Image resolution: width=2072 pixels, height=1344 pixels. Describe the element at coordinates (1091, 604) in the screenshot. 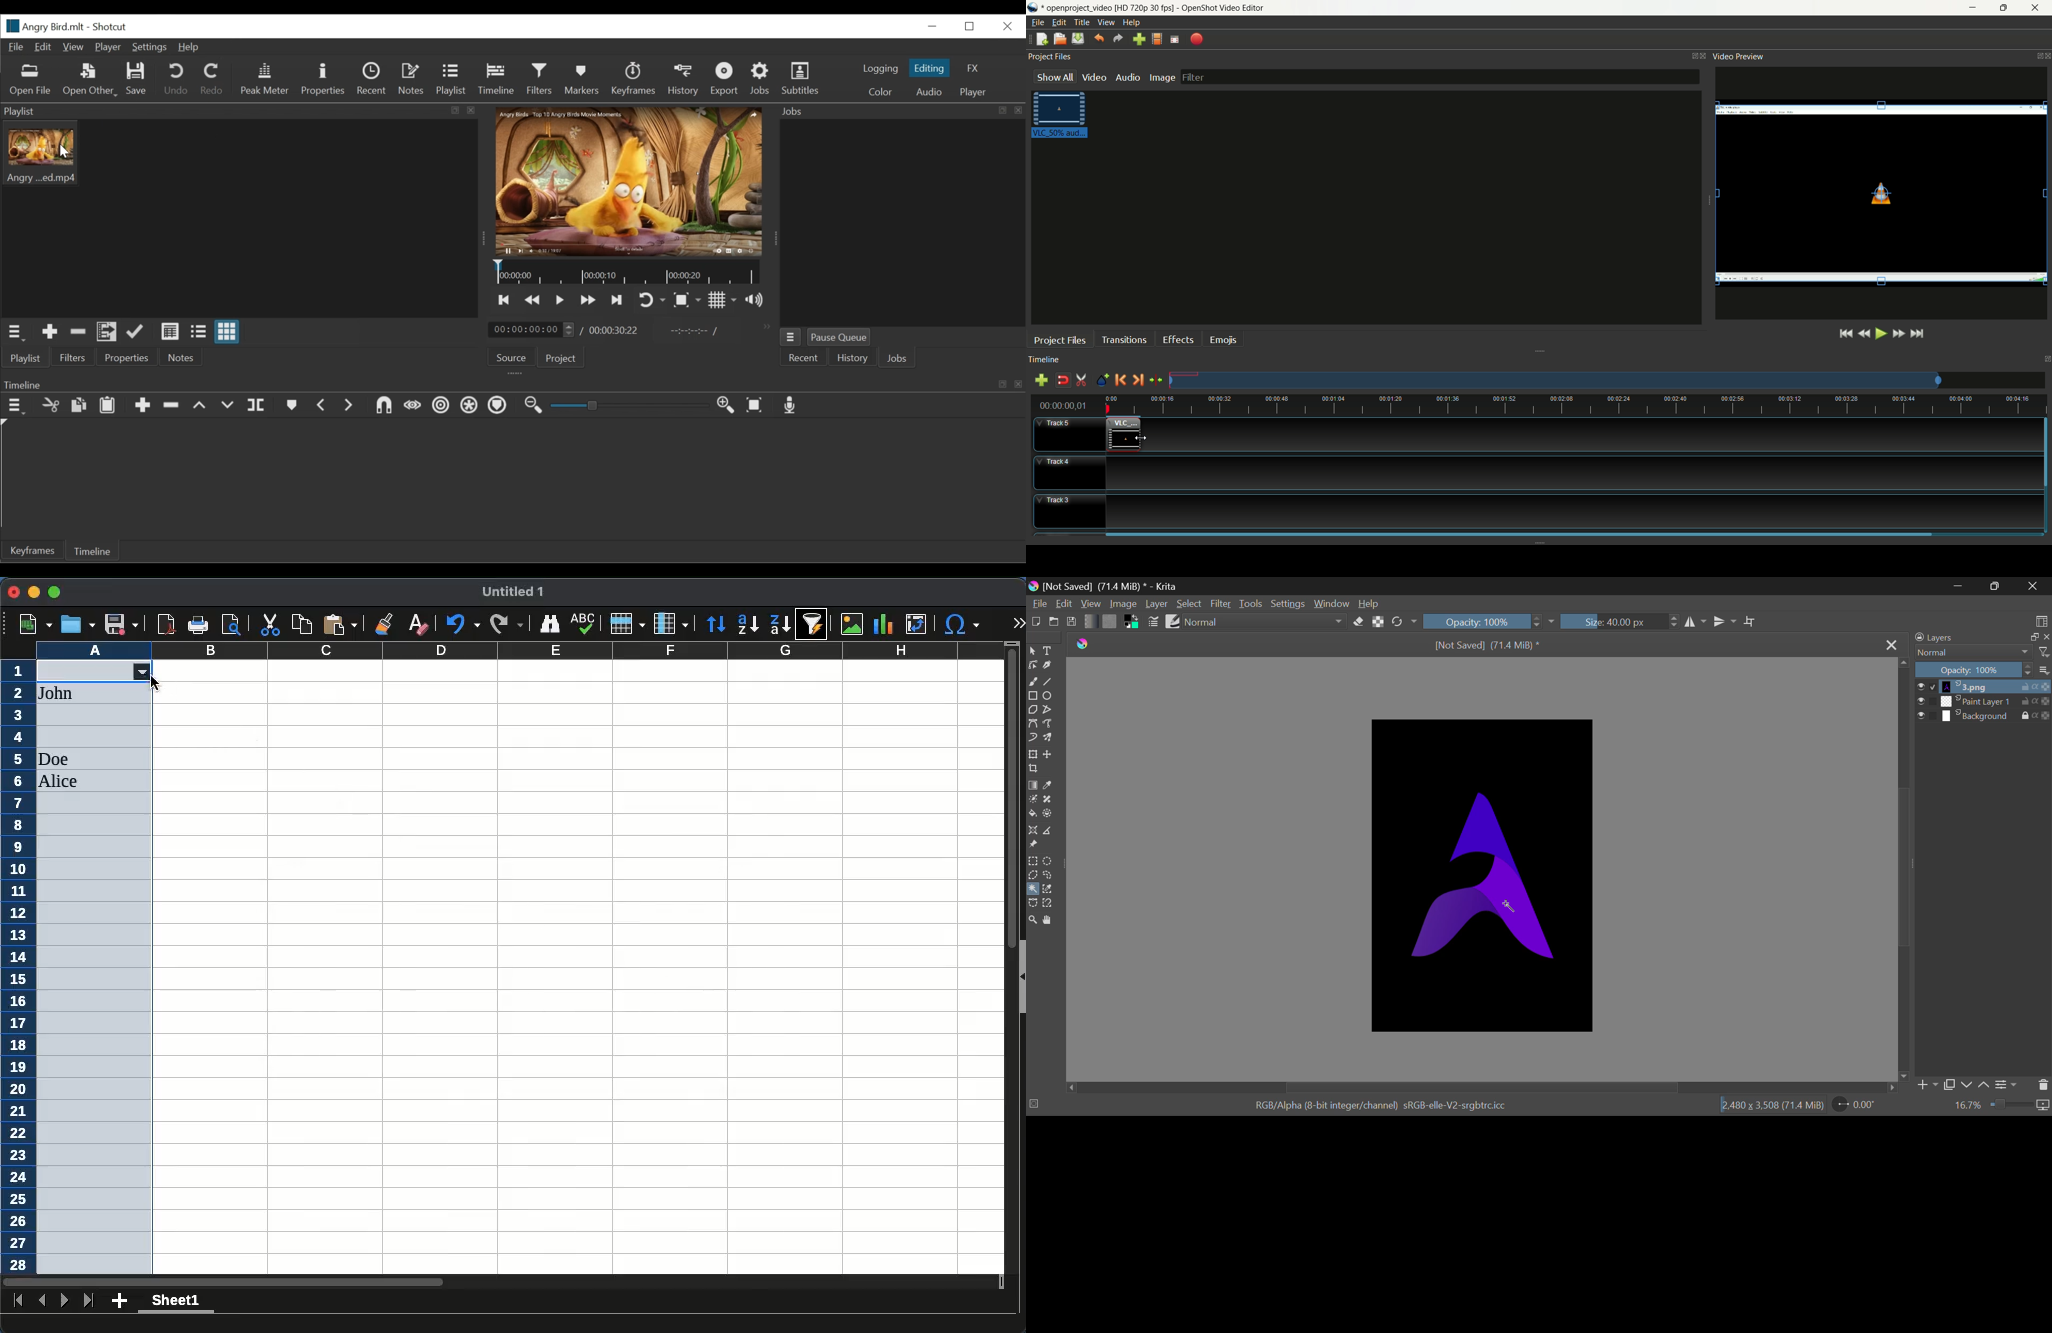

I see `View` at that location.